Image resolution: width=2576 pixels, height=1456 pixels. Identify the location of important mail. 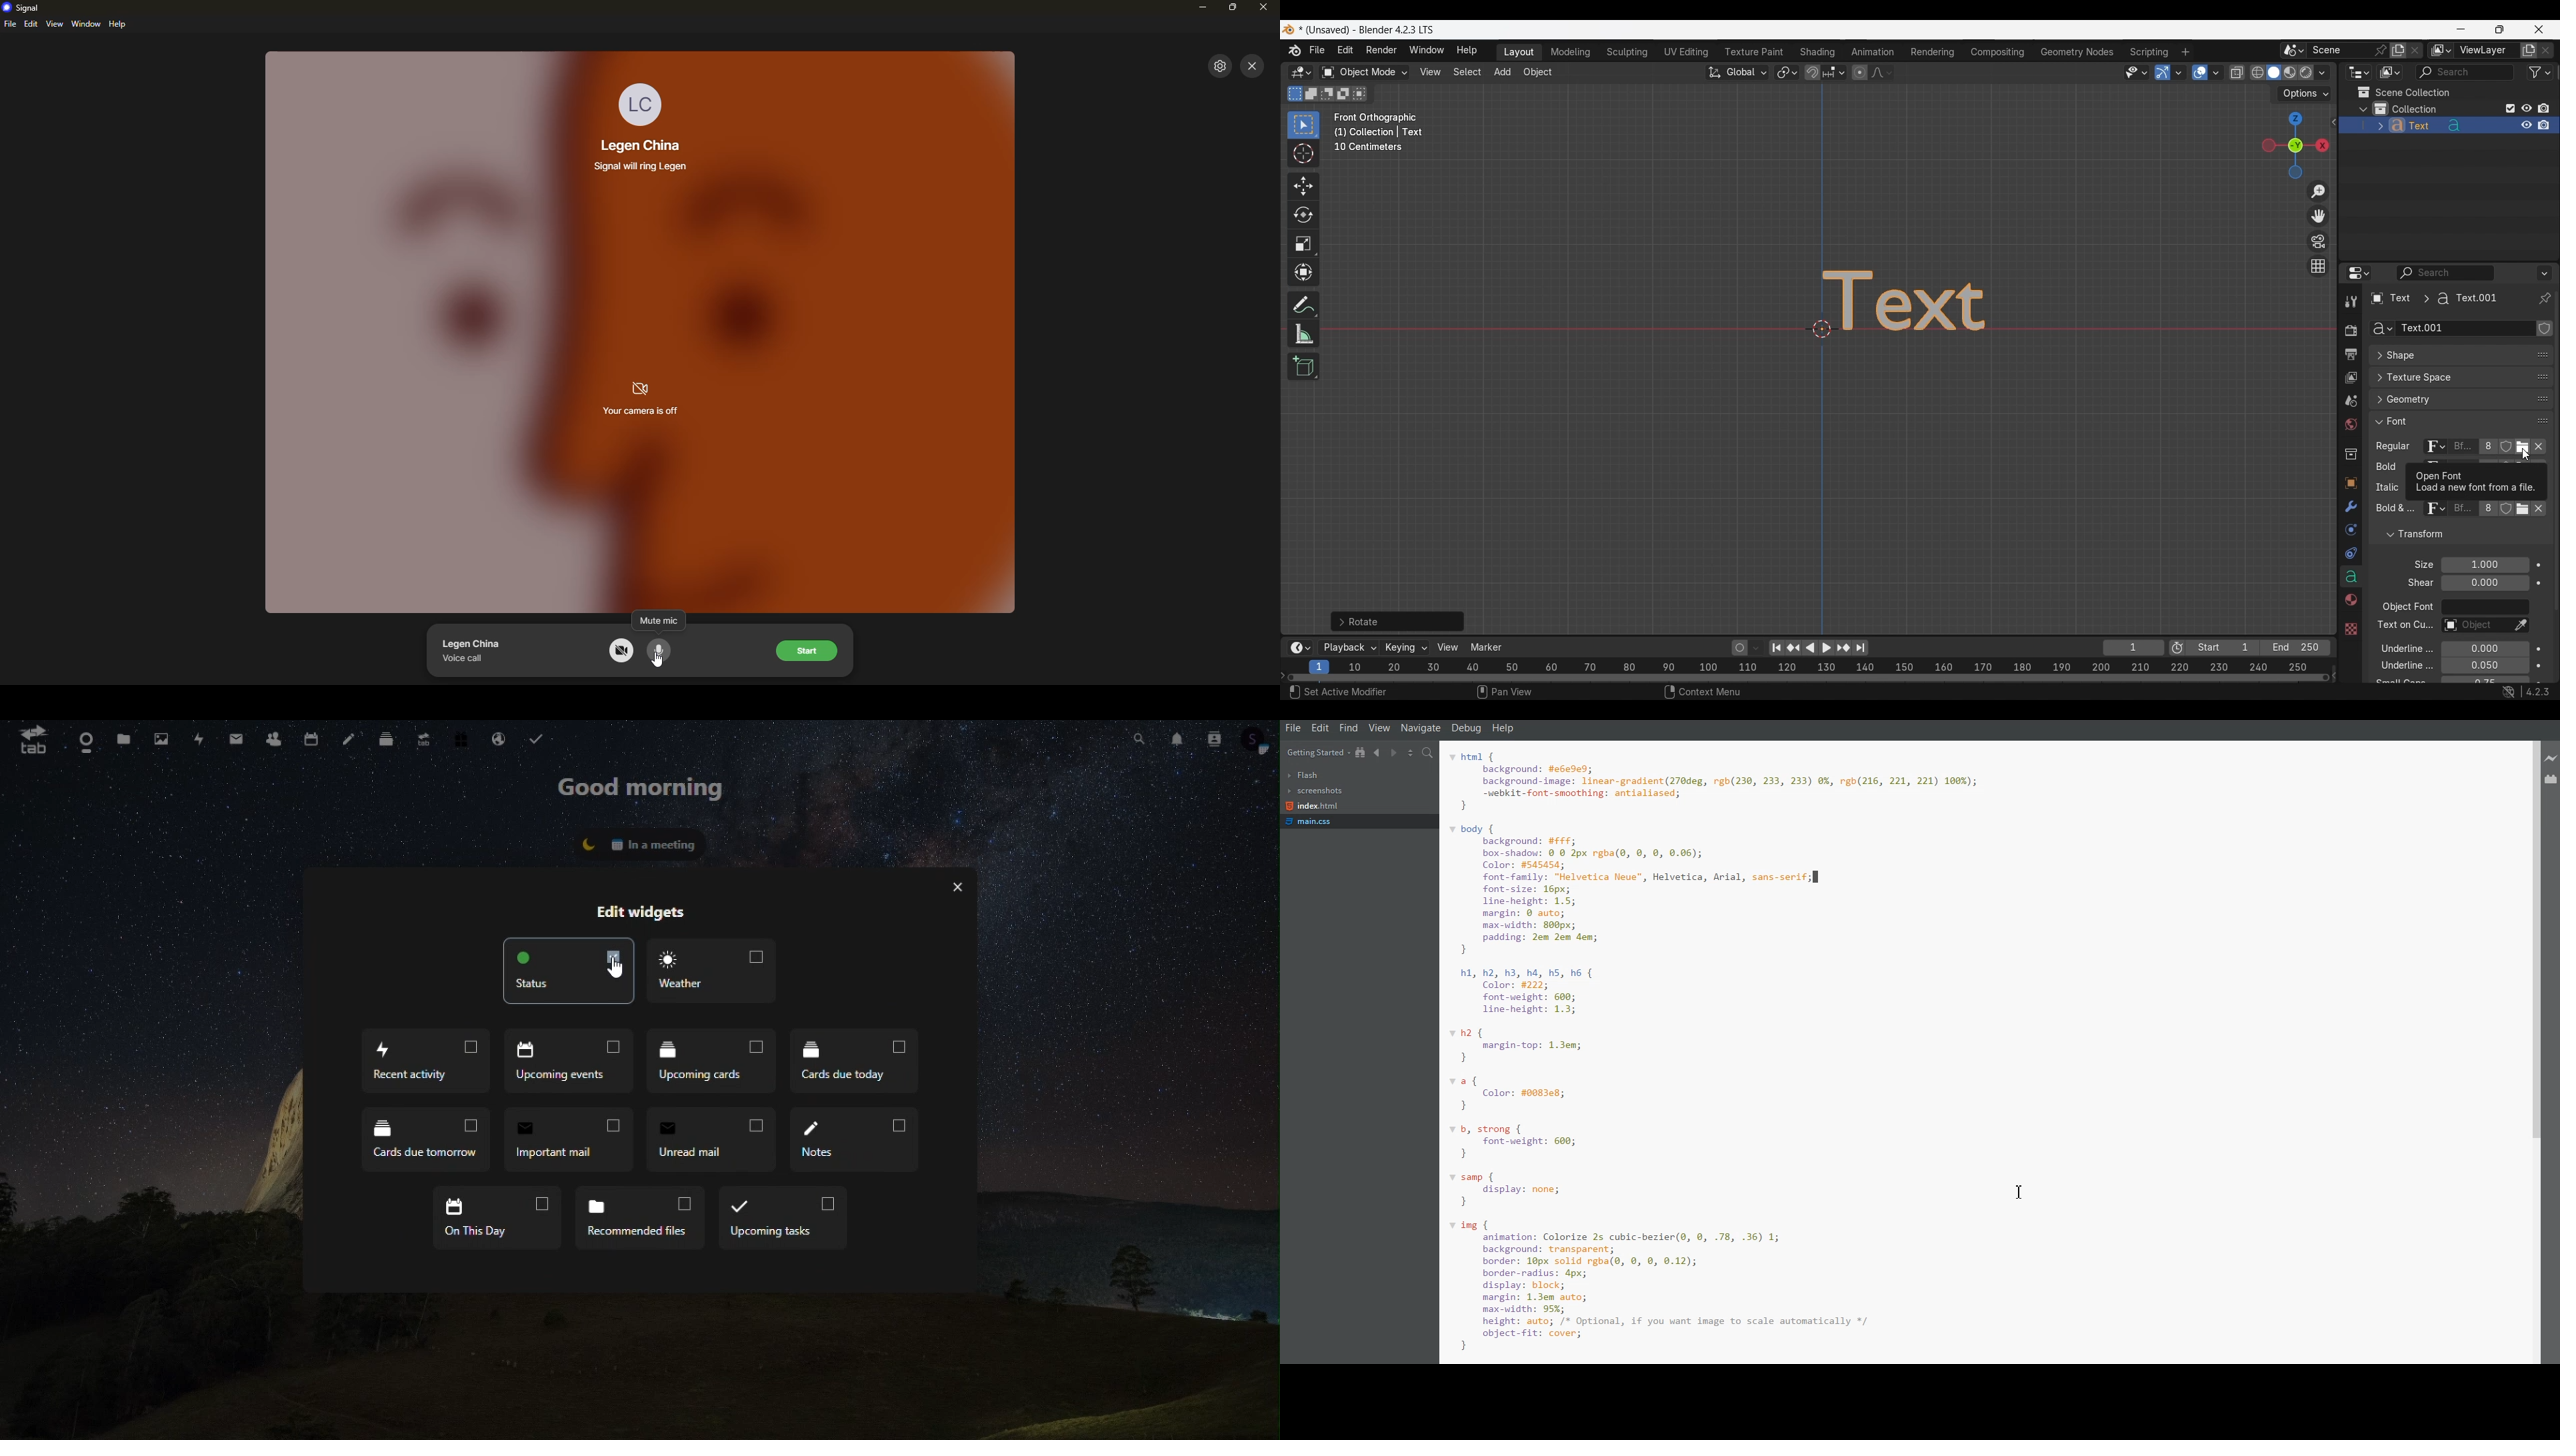
(570, 1139).